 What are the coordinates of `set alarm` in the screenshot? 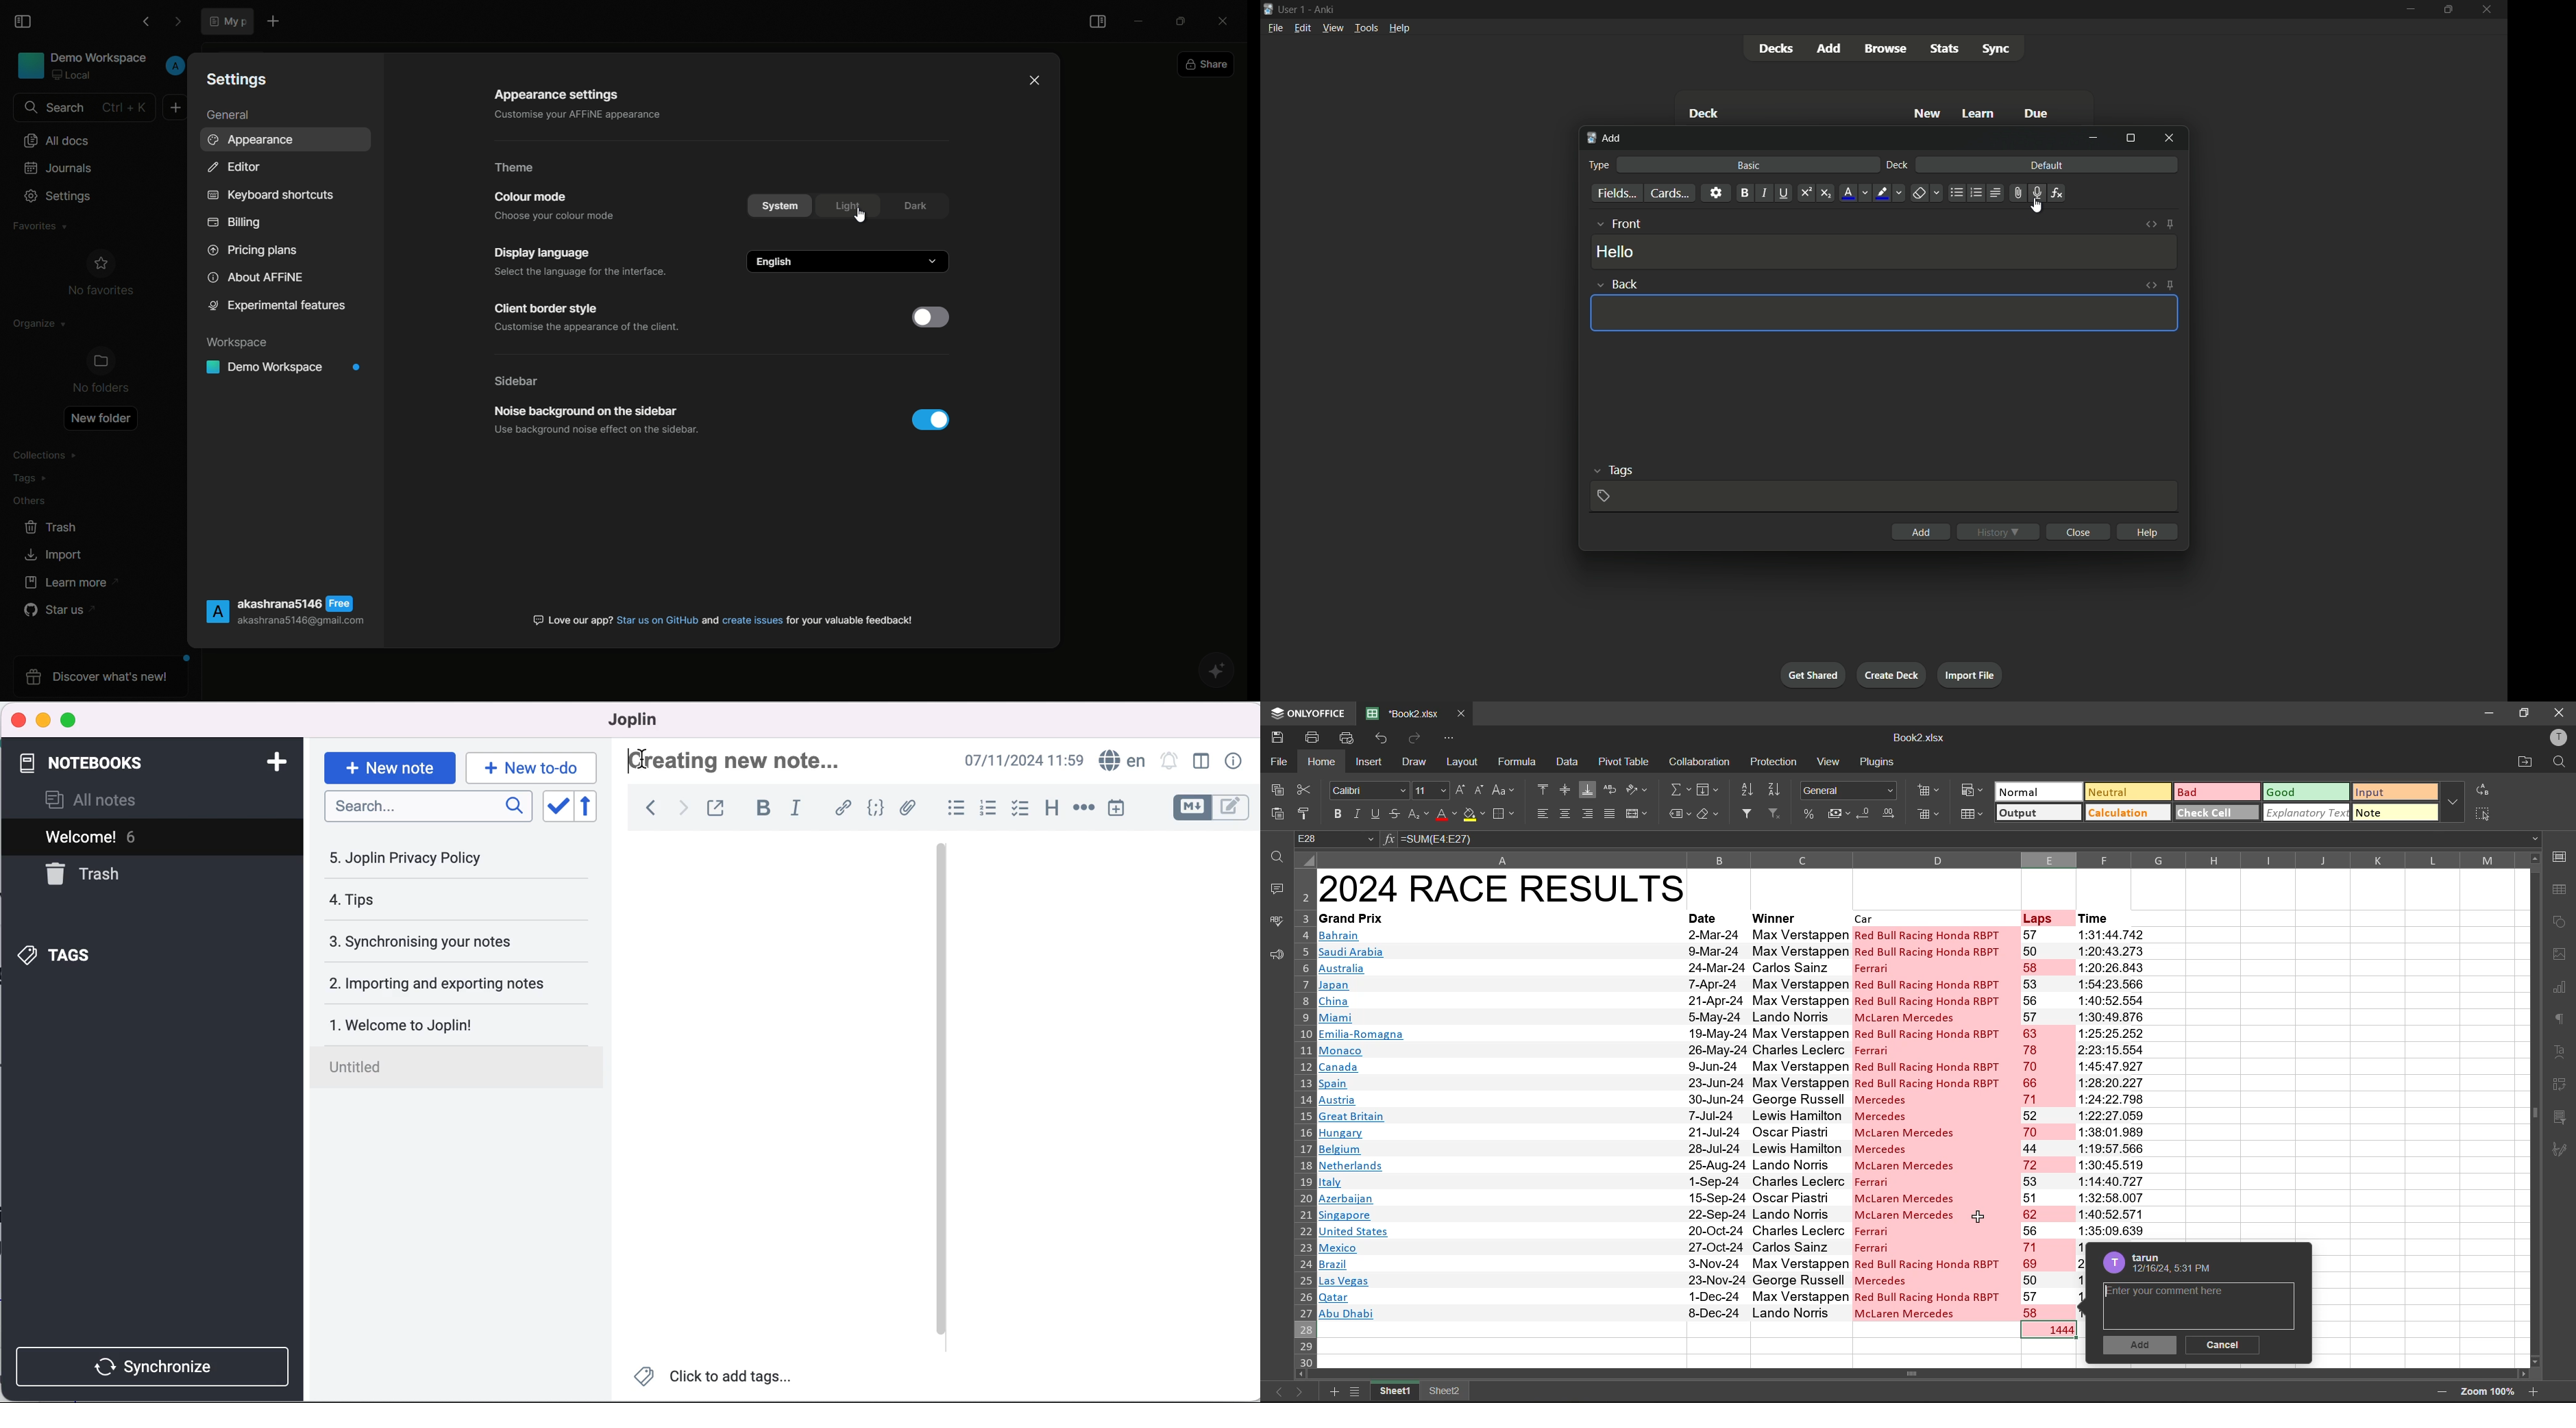 It's located at (1169, 762).